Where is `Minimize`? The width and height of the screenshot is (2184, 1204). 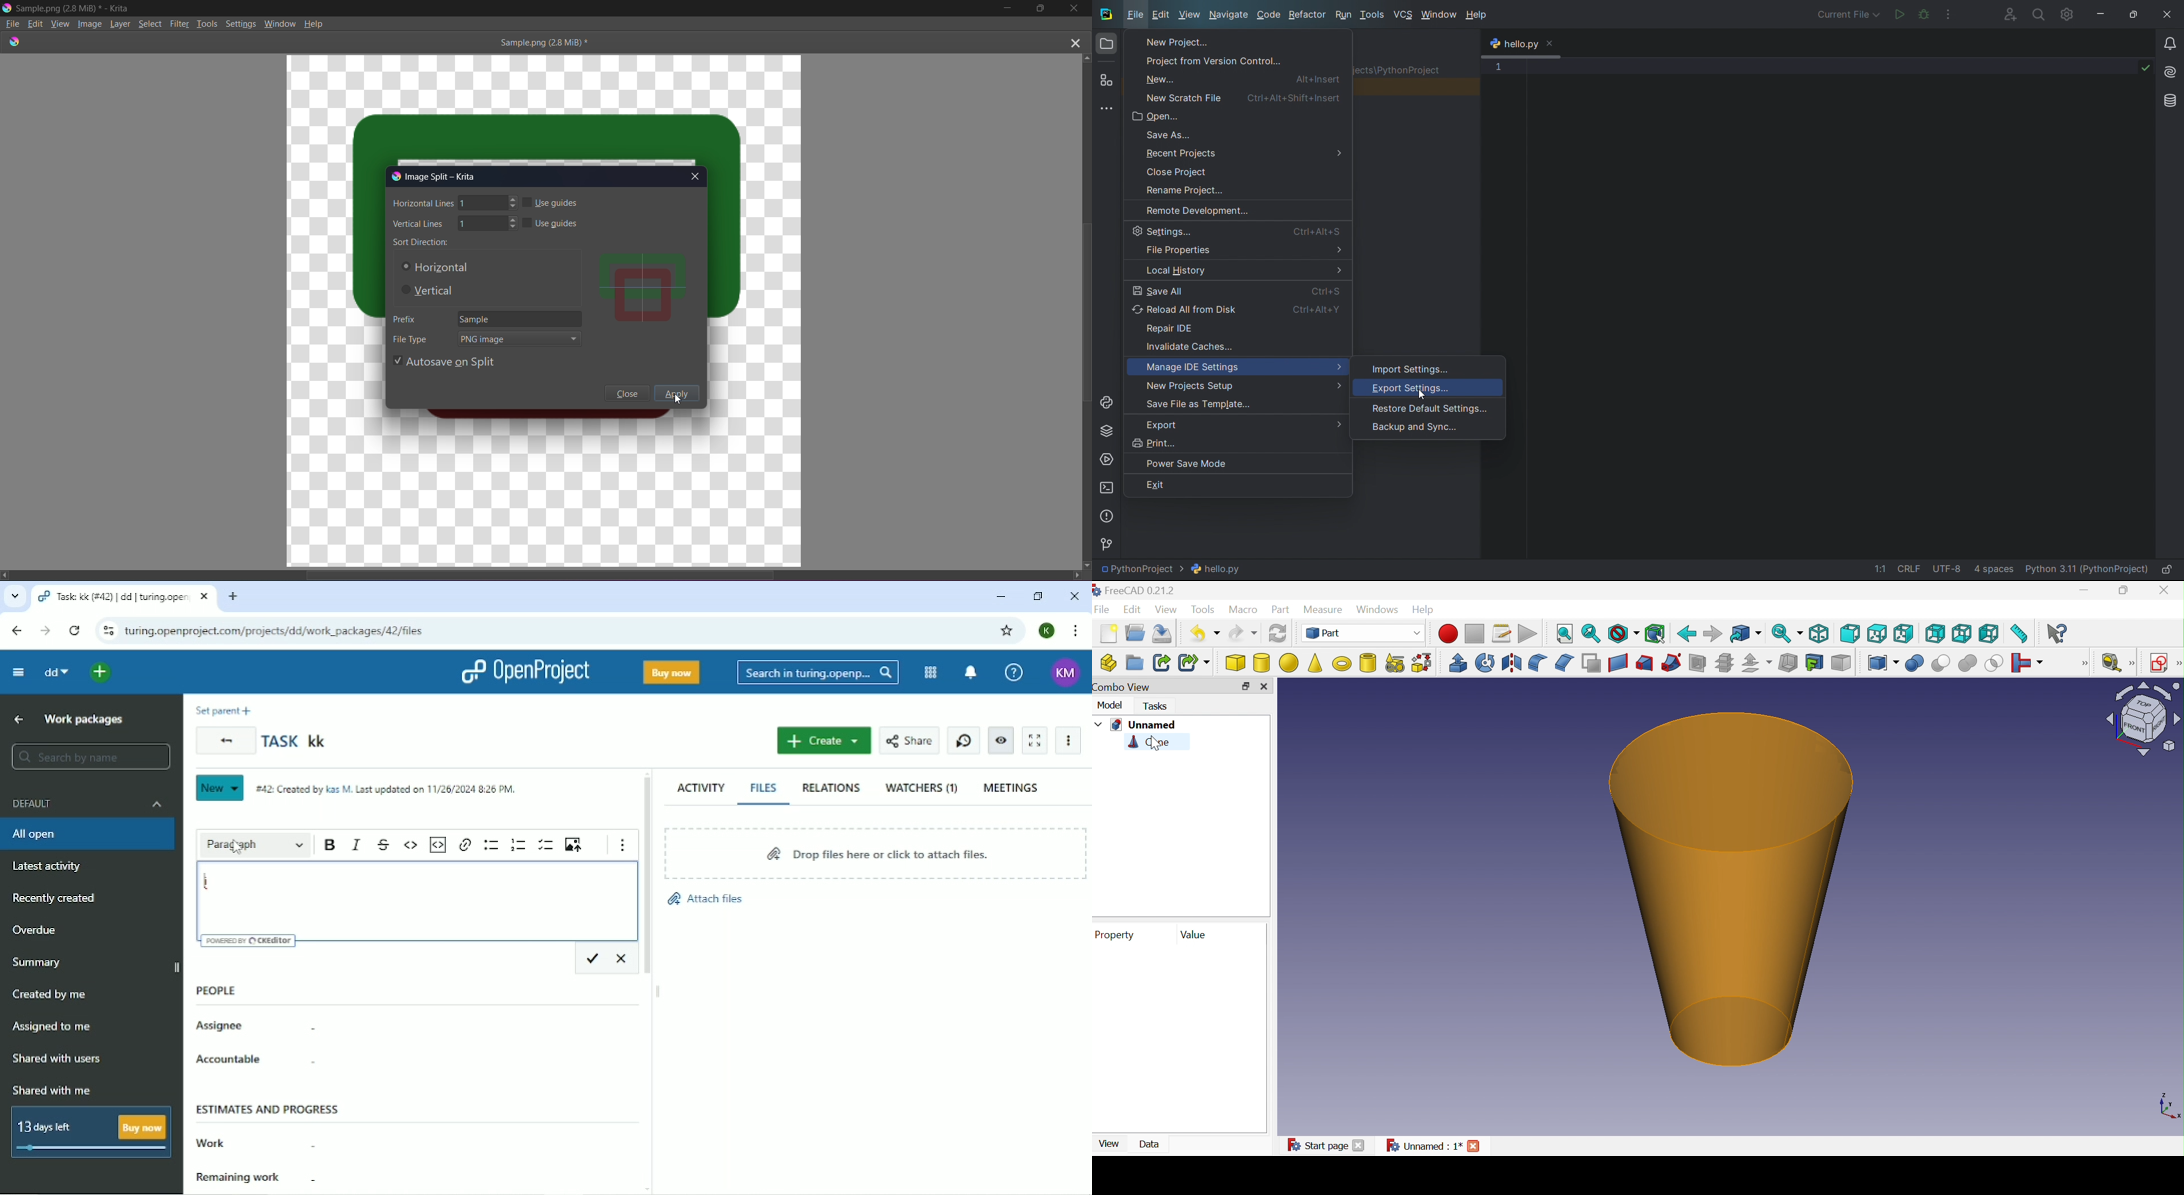
Minimize is located at coordinates (2085, 591).